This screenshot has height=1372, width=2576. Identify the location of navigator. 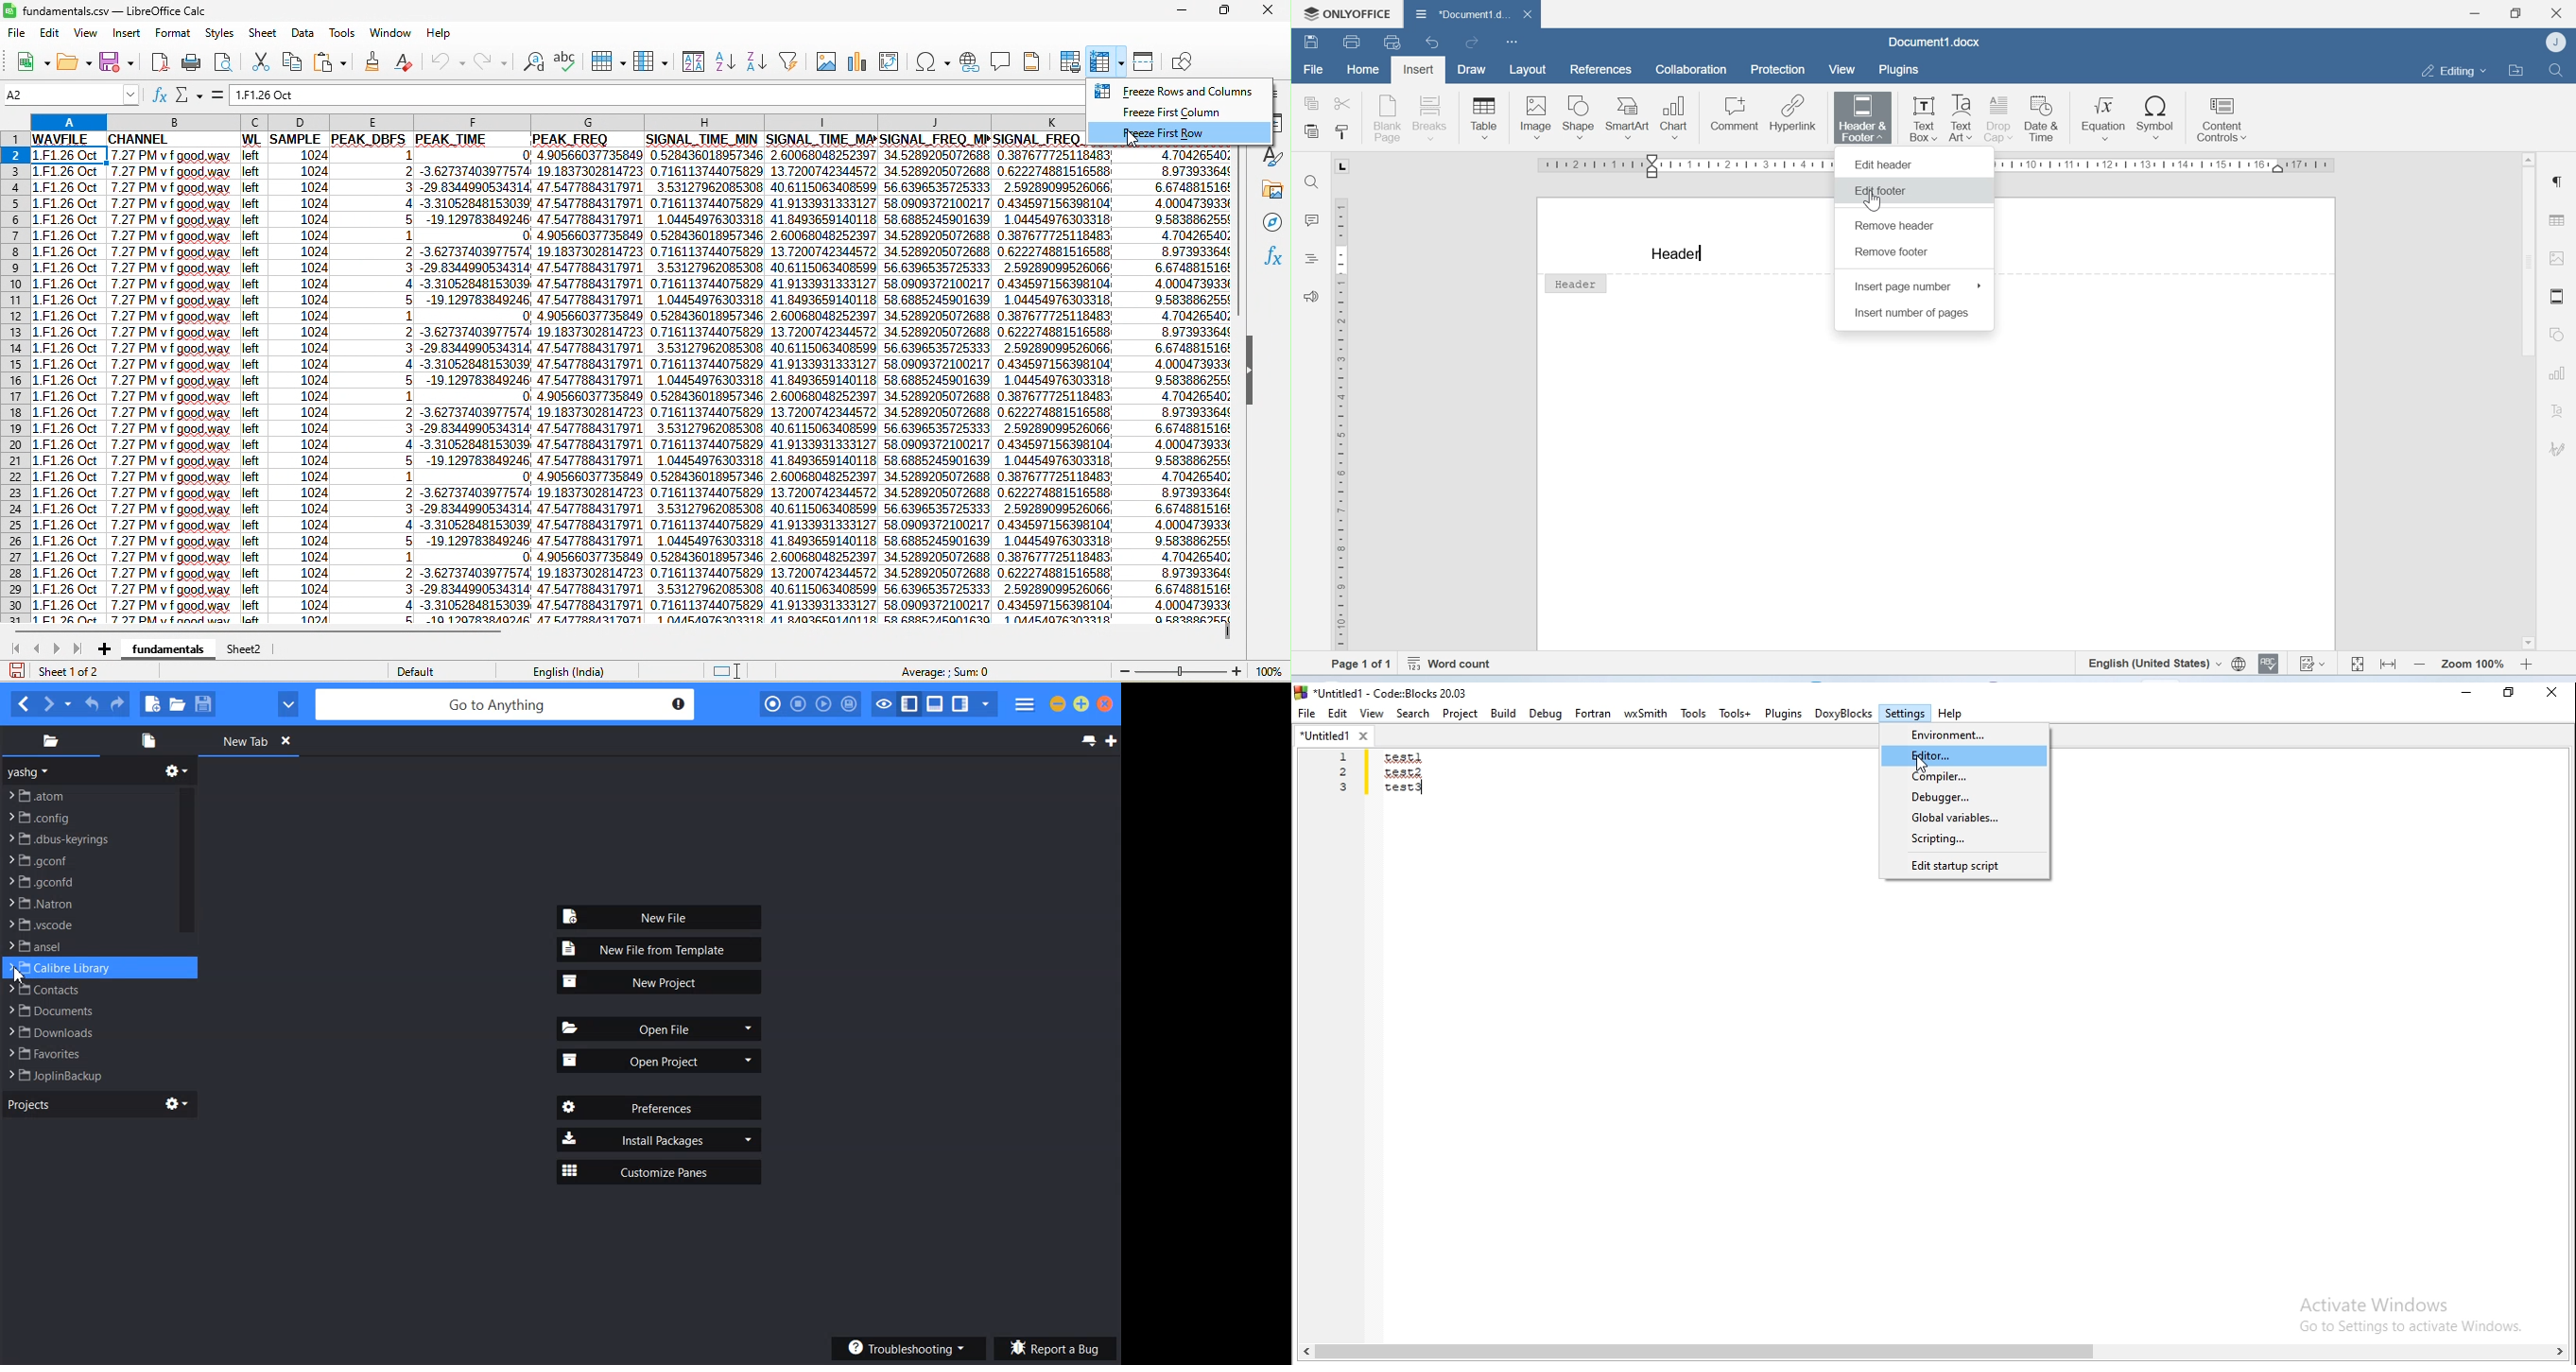
(1275, 224).